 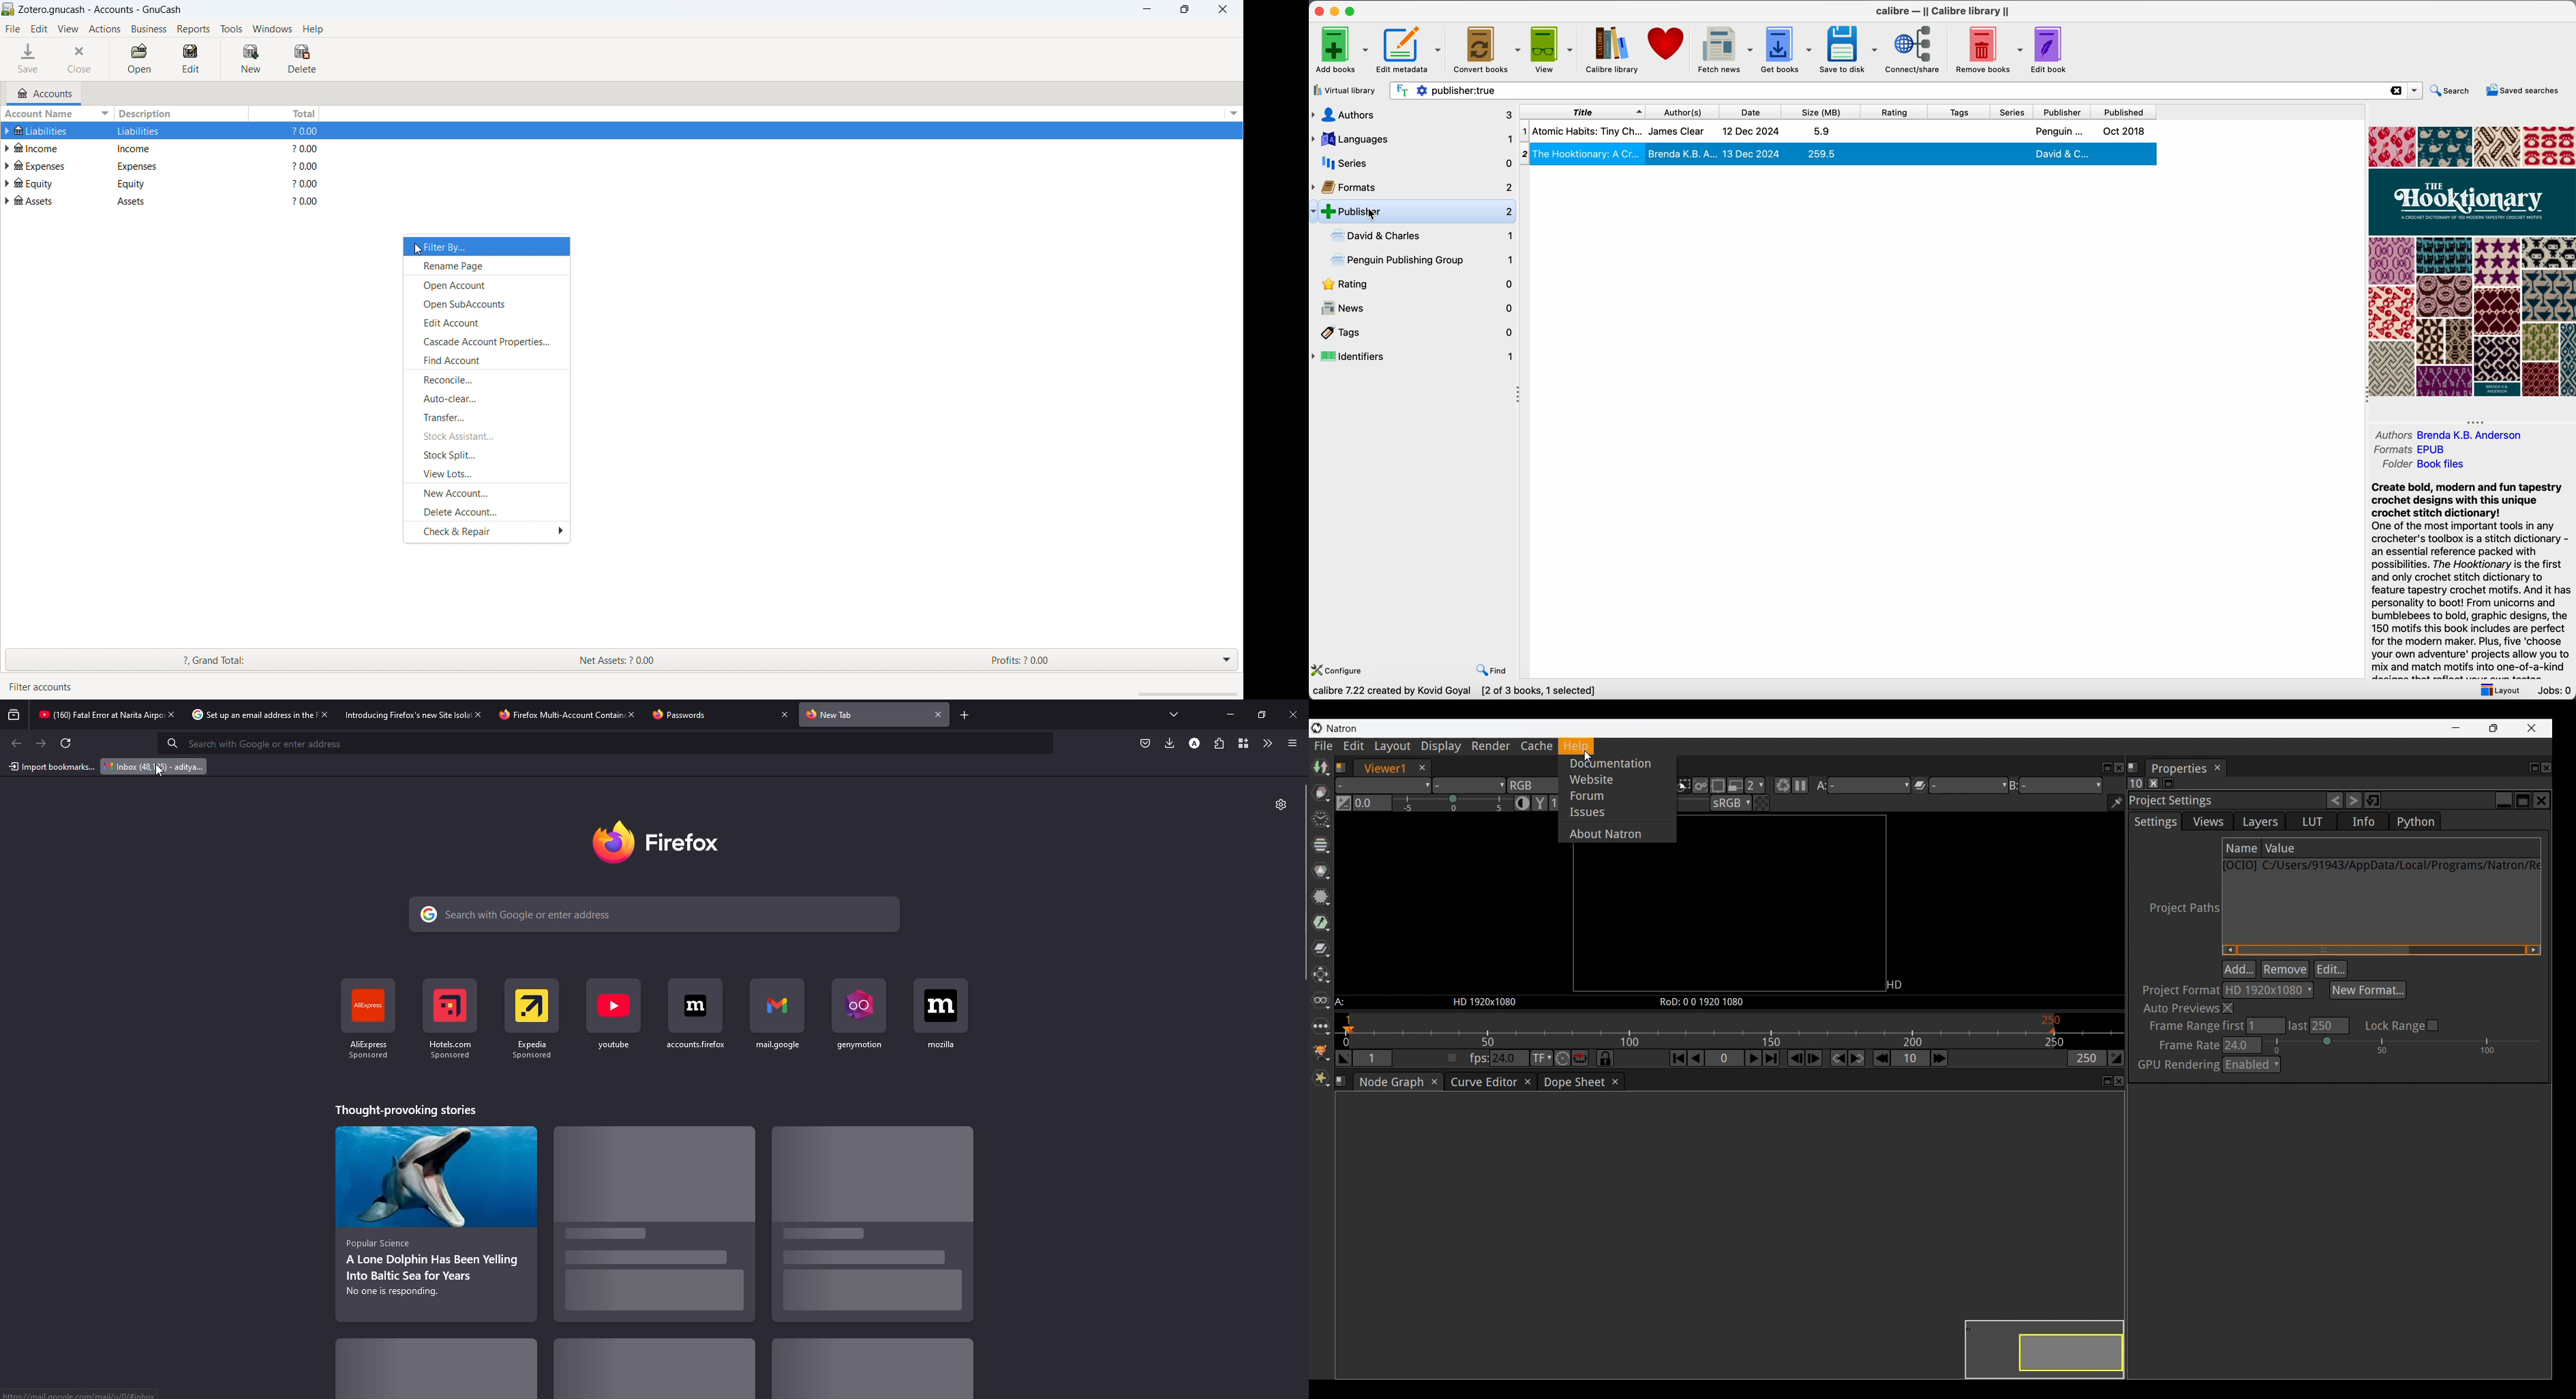 What do you see at coordinates (13, 28) in the screenshot?
I see `file` at bounding box center [13, 28].